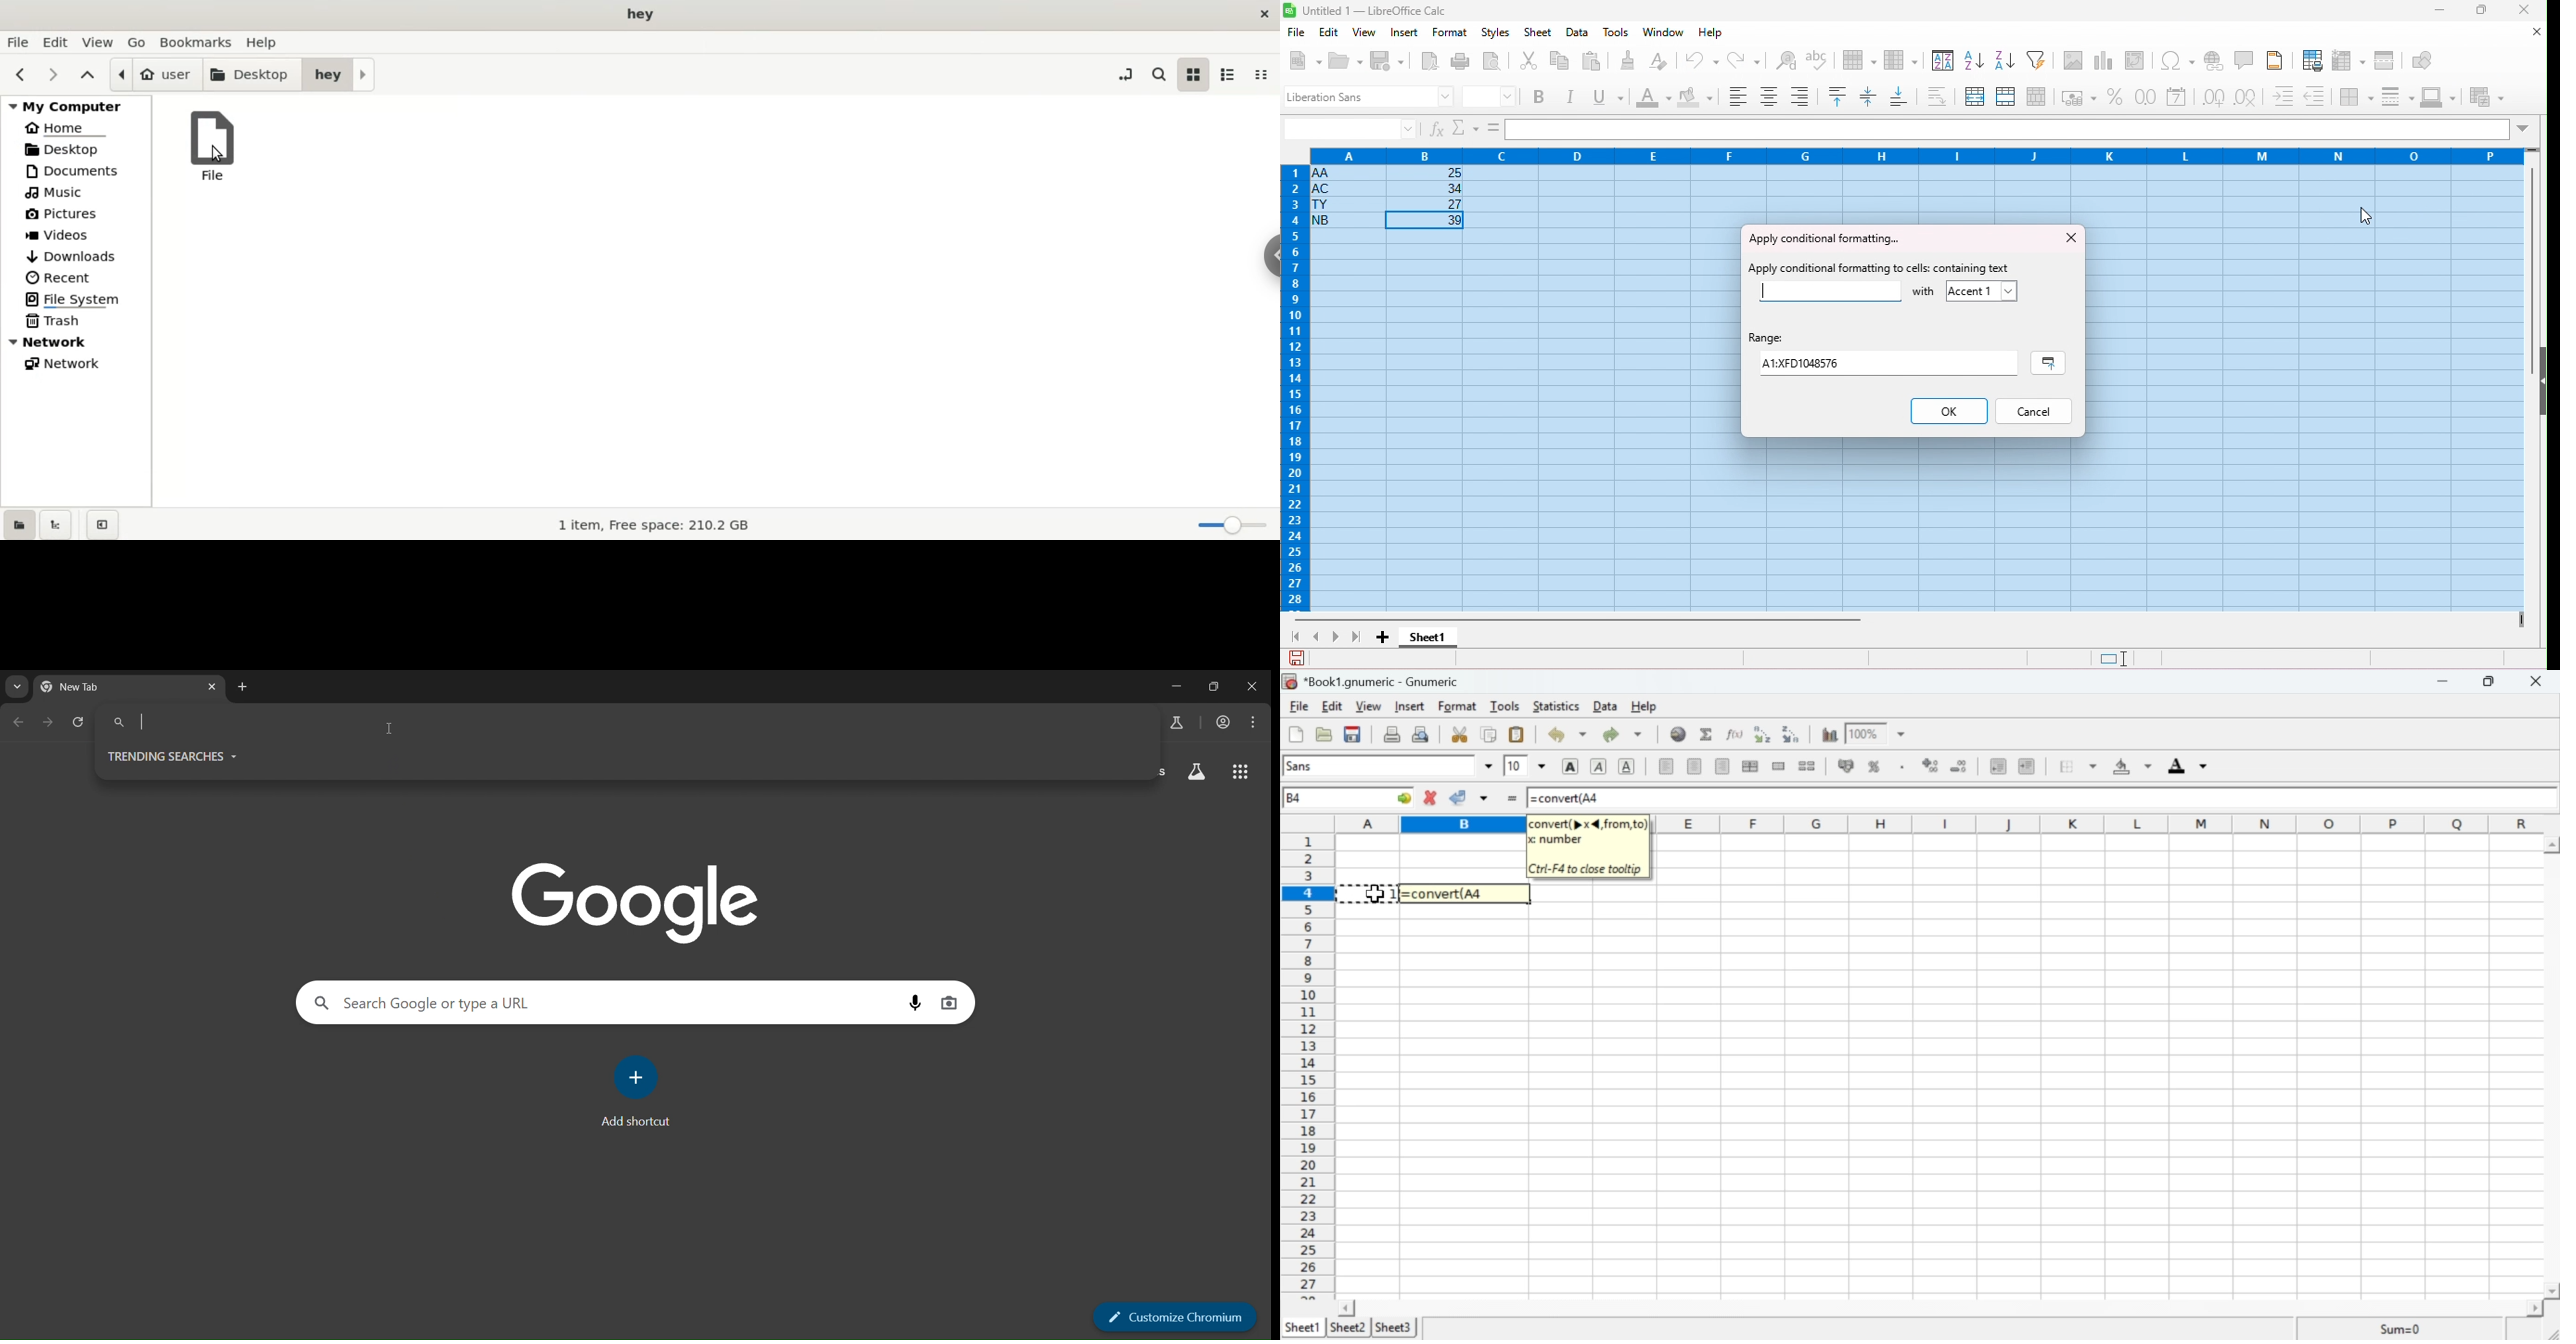 This screenshot has width=2576, height=1344. Describe the element at coordinates (2439, 11) in the screenshot. I see `minimize` at that location.